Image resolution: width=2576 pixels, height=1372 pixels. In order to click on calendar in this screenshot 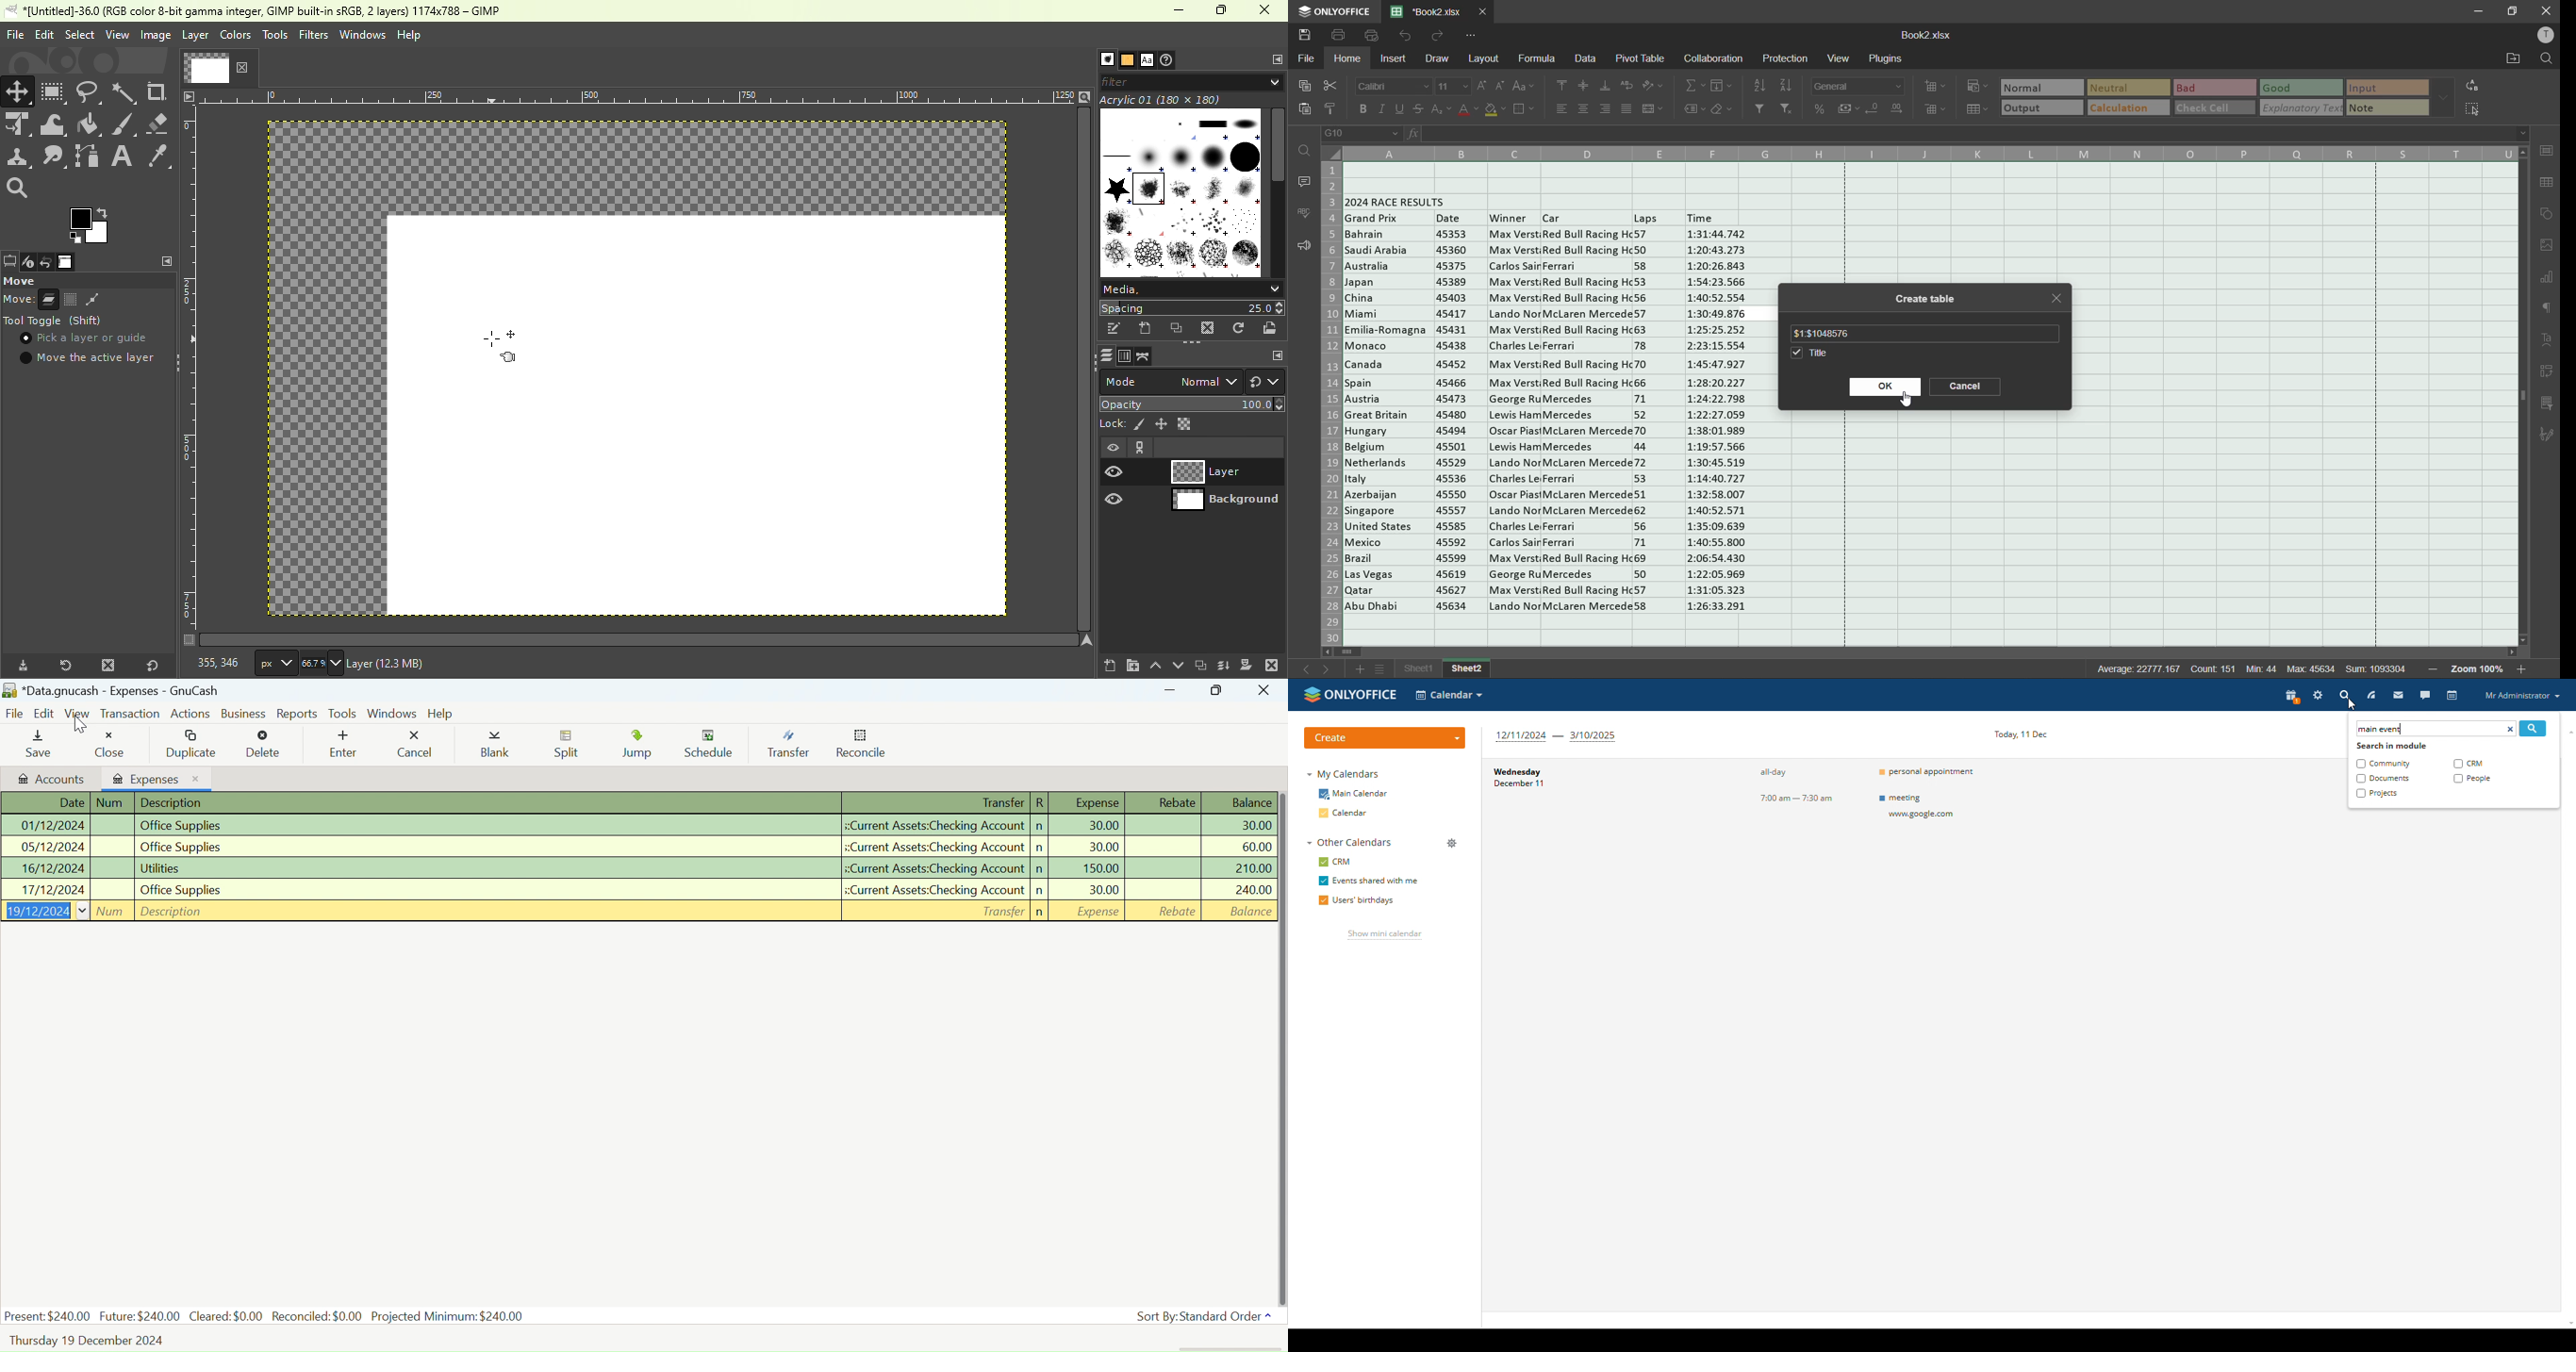, I will do `click(1346, 813)`.